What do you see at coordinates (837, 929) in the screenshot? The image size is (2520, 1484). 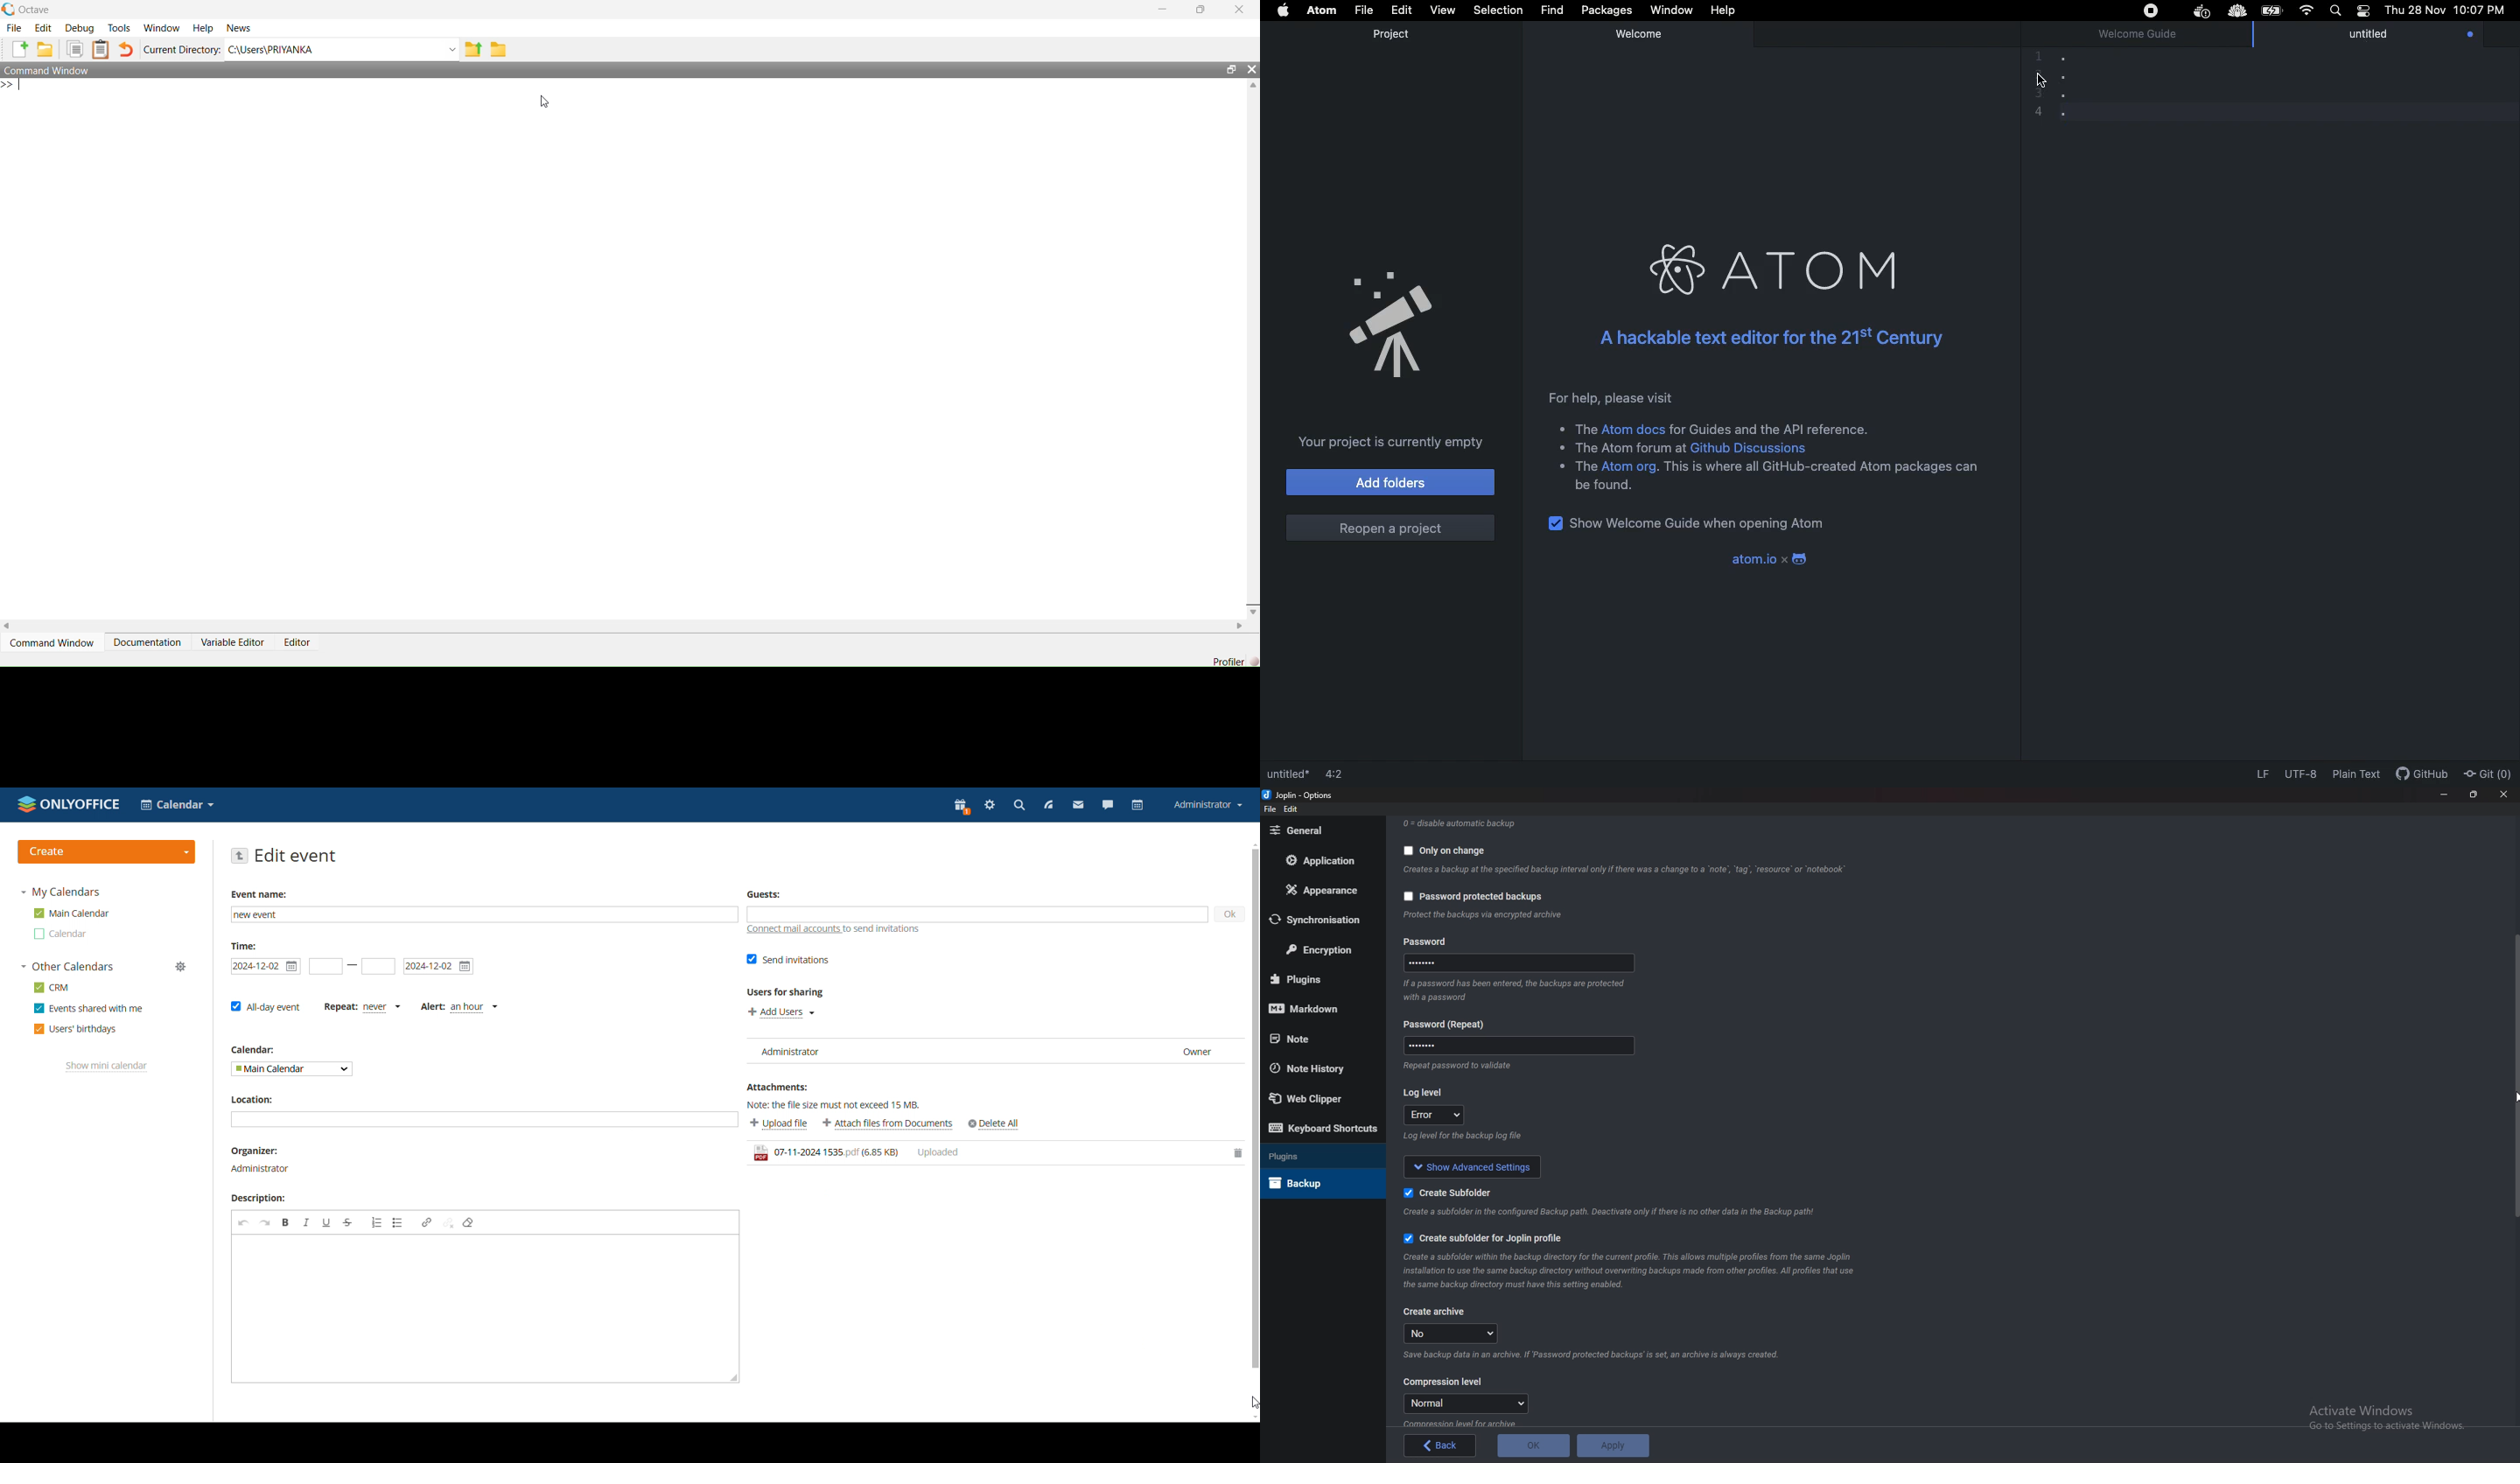 I see `connect mail accounts` at bounding box center [837, 929].